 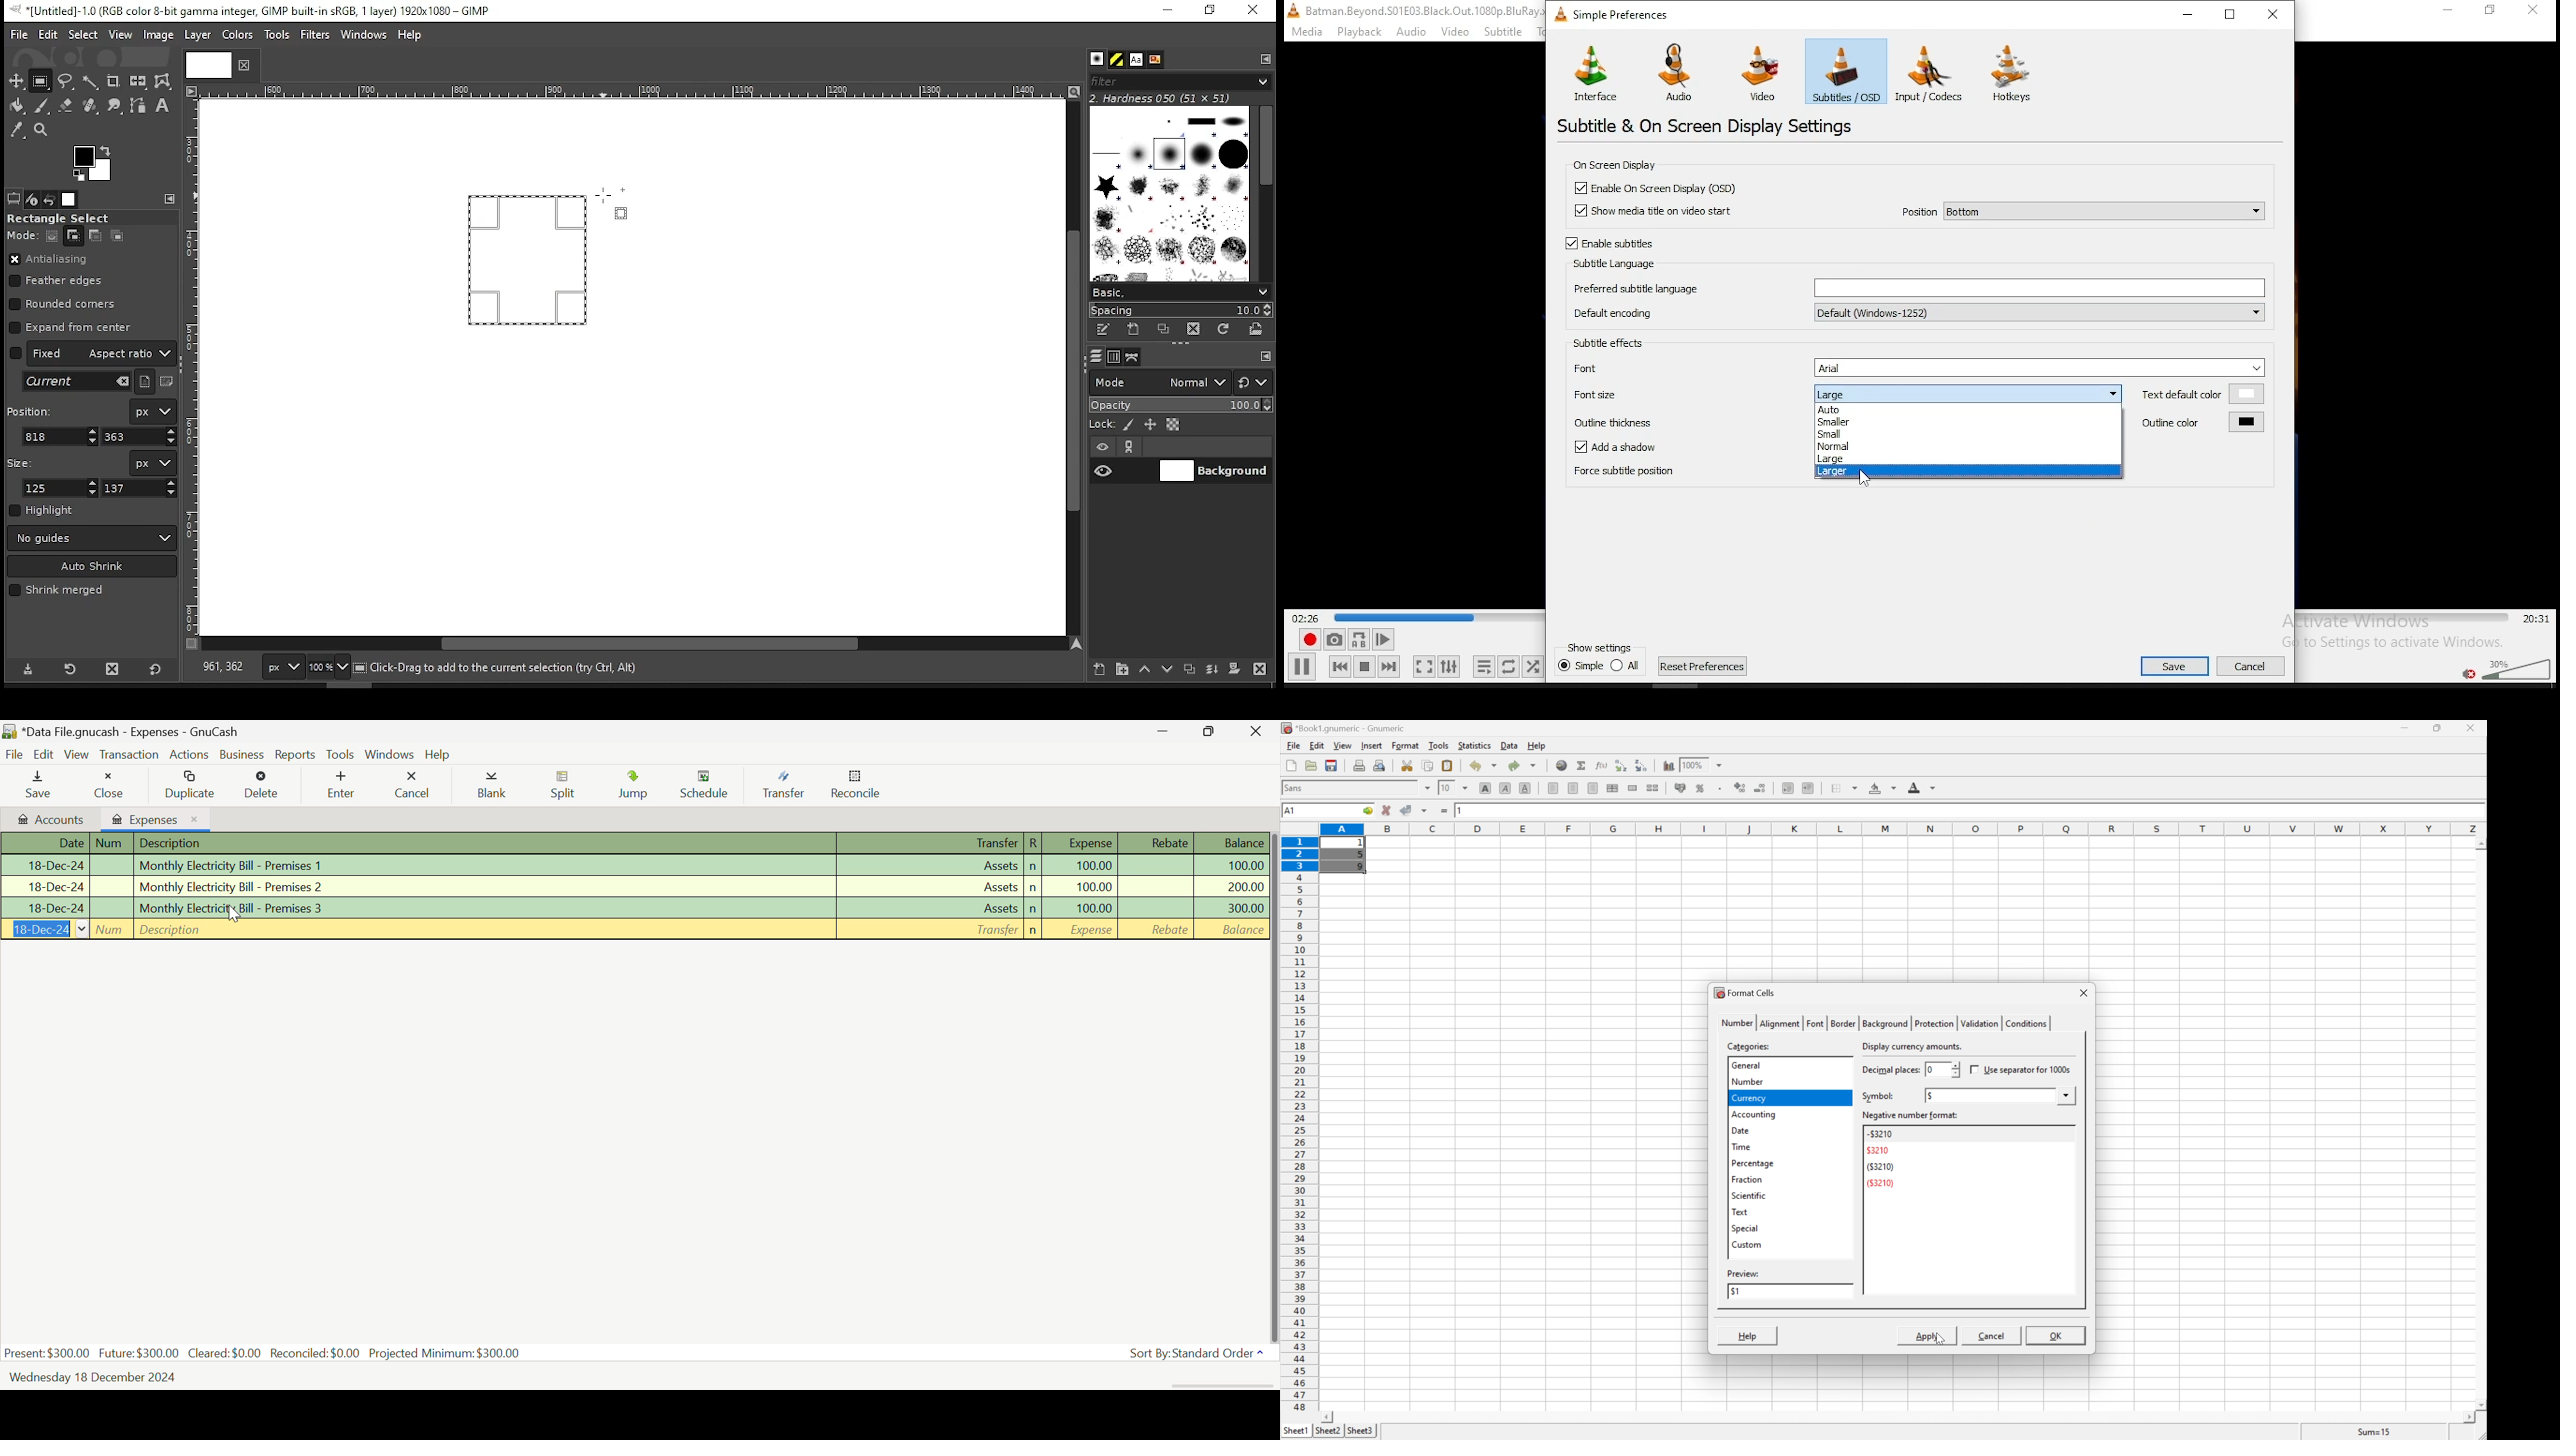 I want to click on toggle between loop all, loop one, and no loop, so click(x=1508, y=666).